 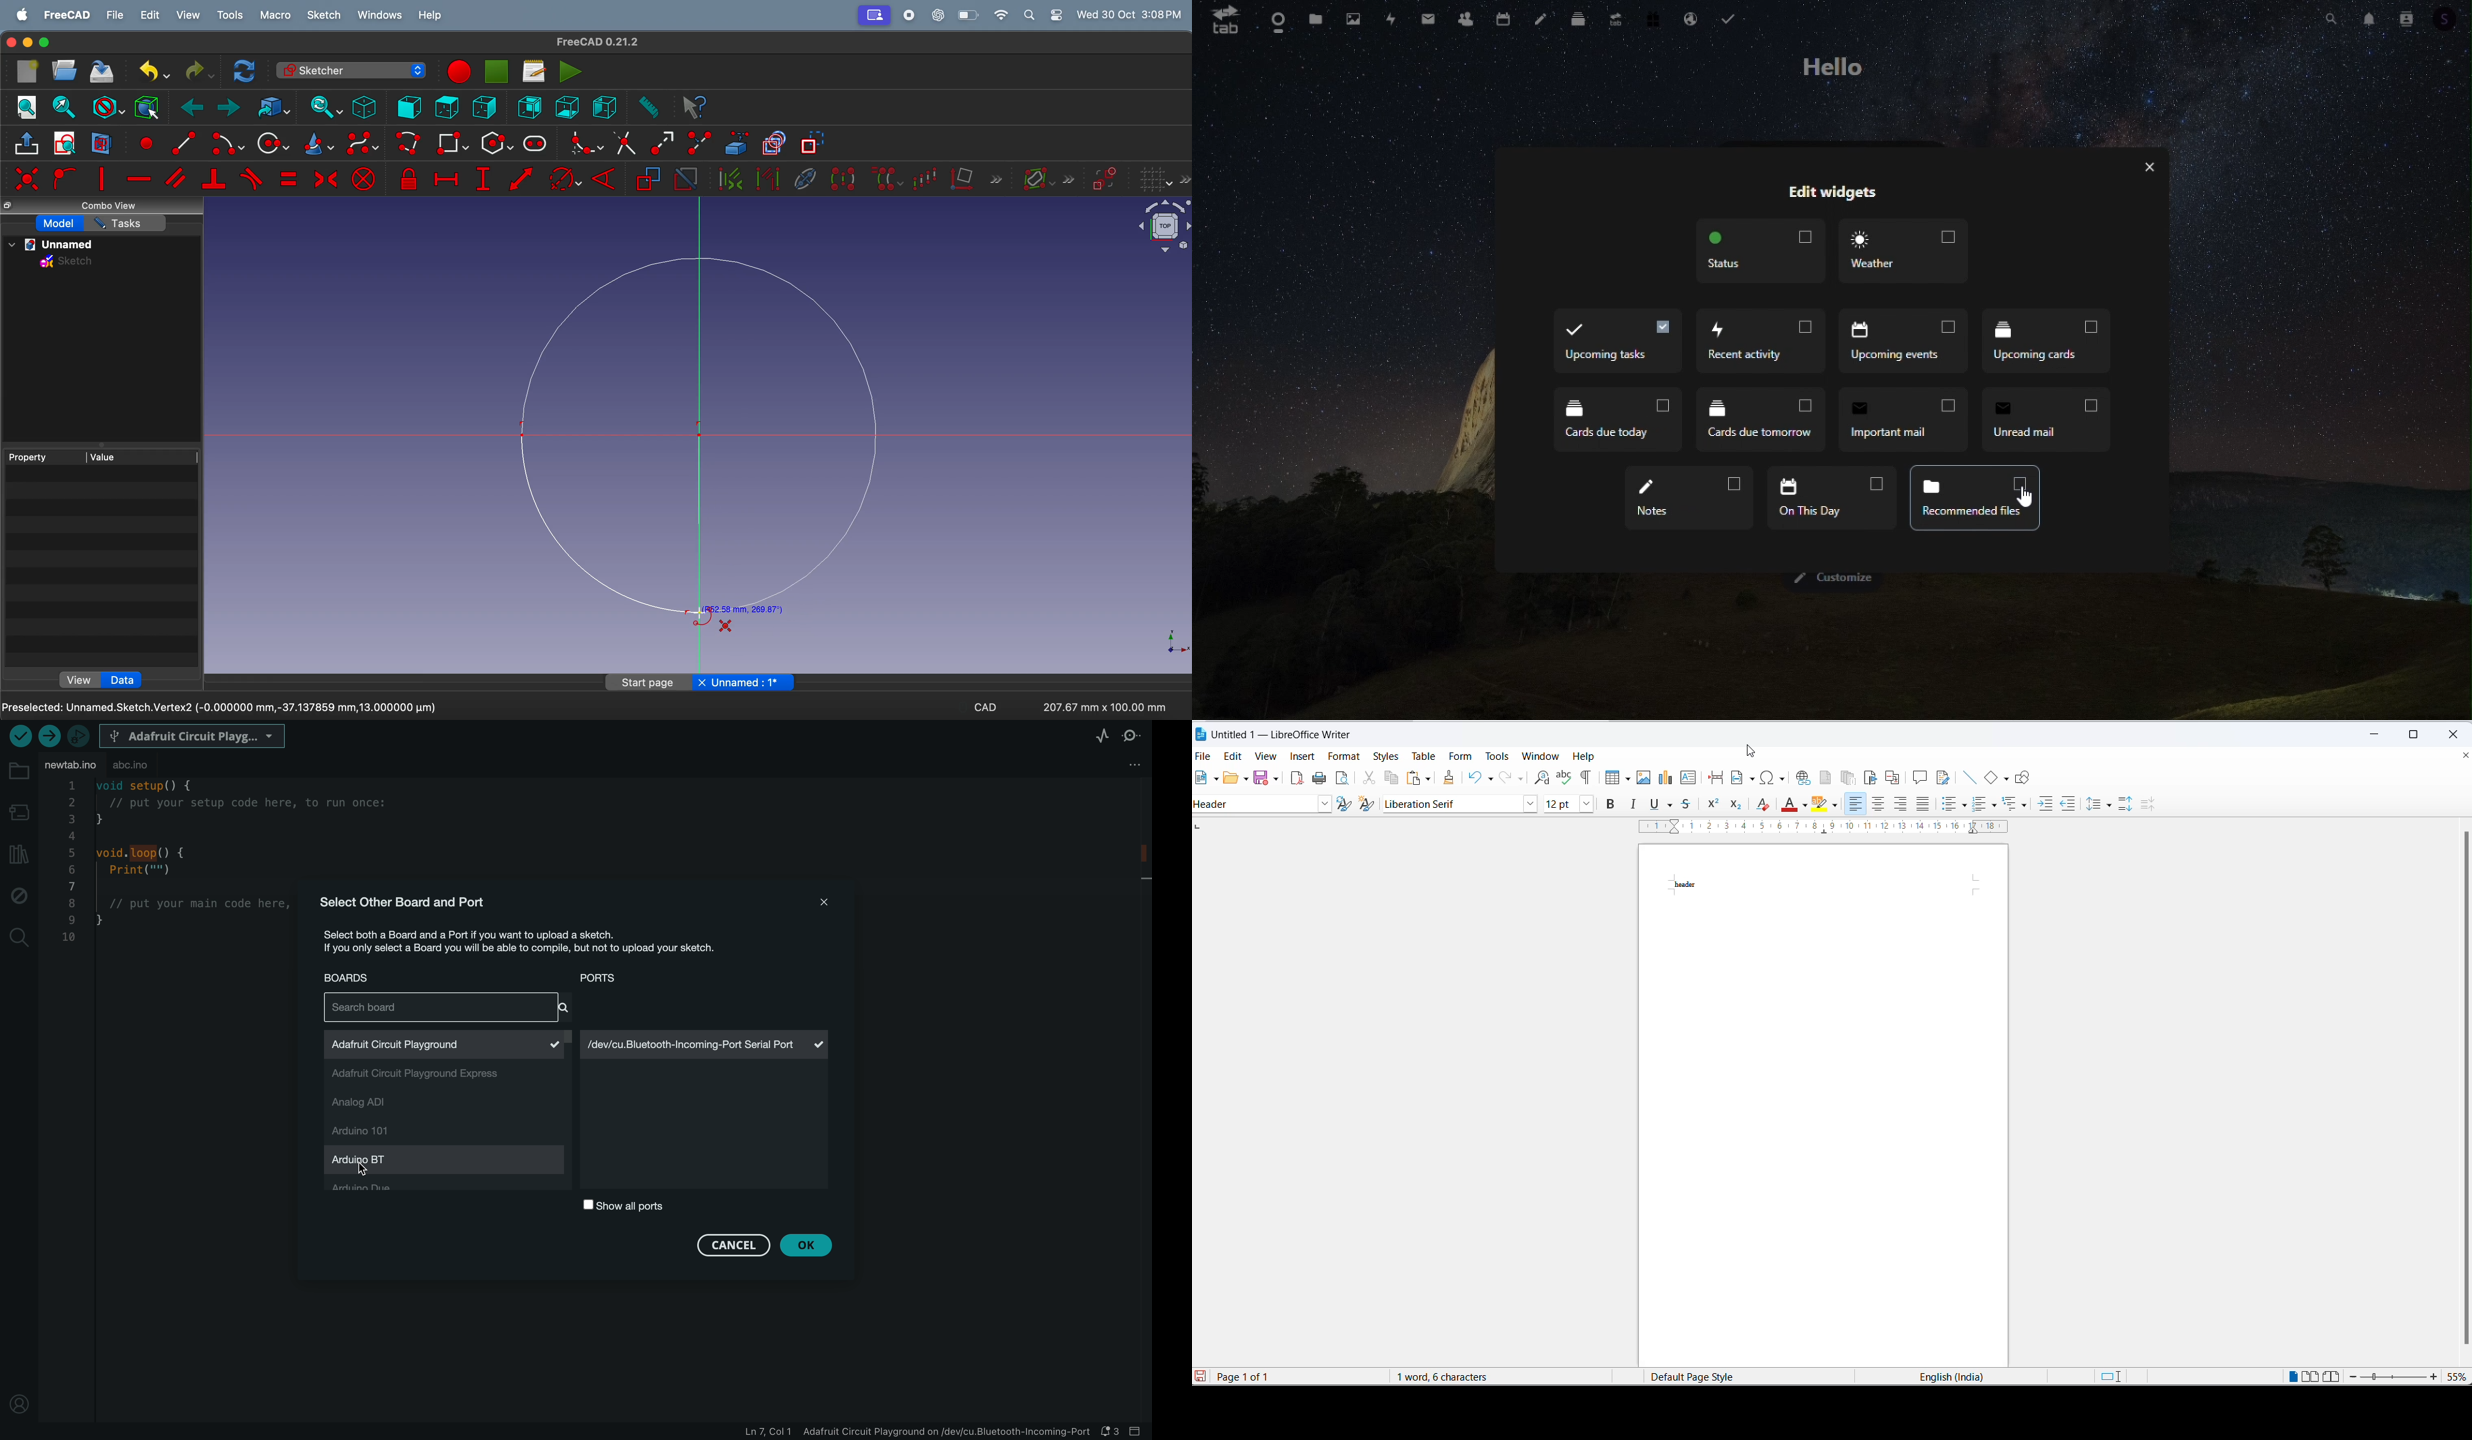 What do you see at coordinates (350, 70) in the screenshot?
I see `sketcher workbench` at bounding box center [350, 70].